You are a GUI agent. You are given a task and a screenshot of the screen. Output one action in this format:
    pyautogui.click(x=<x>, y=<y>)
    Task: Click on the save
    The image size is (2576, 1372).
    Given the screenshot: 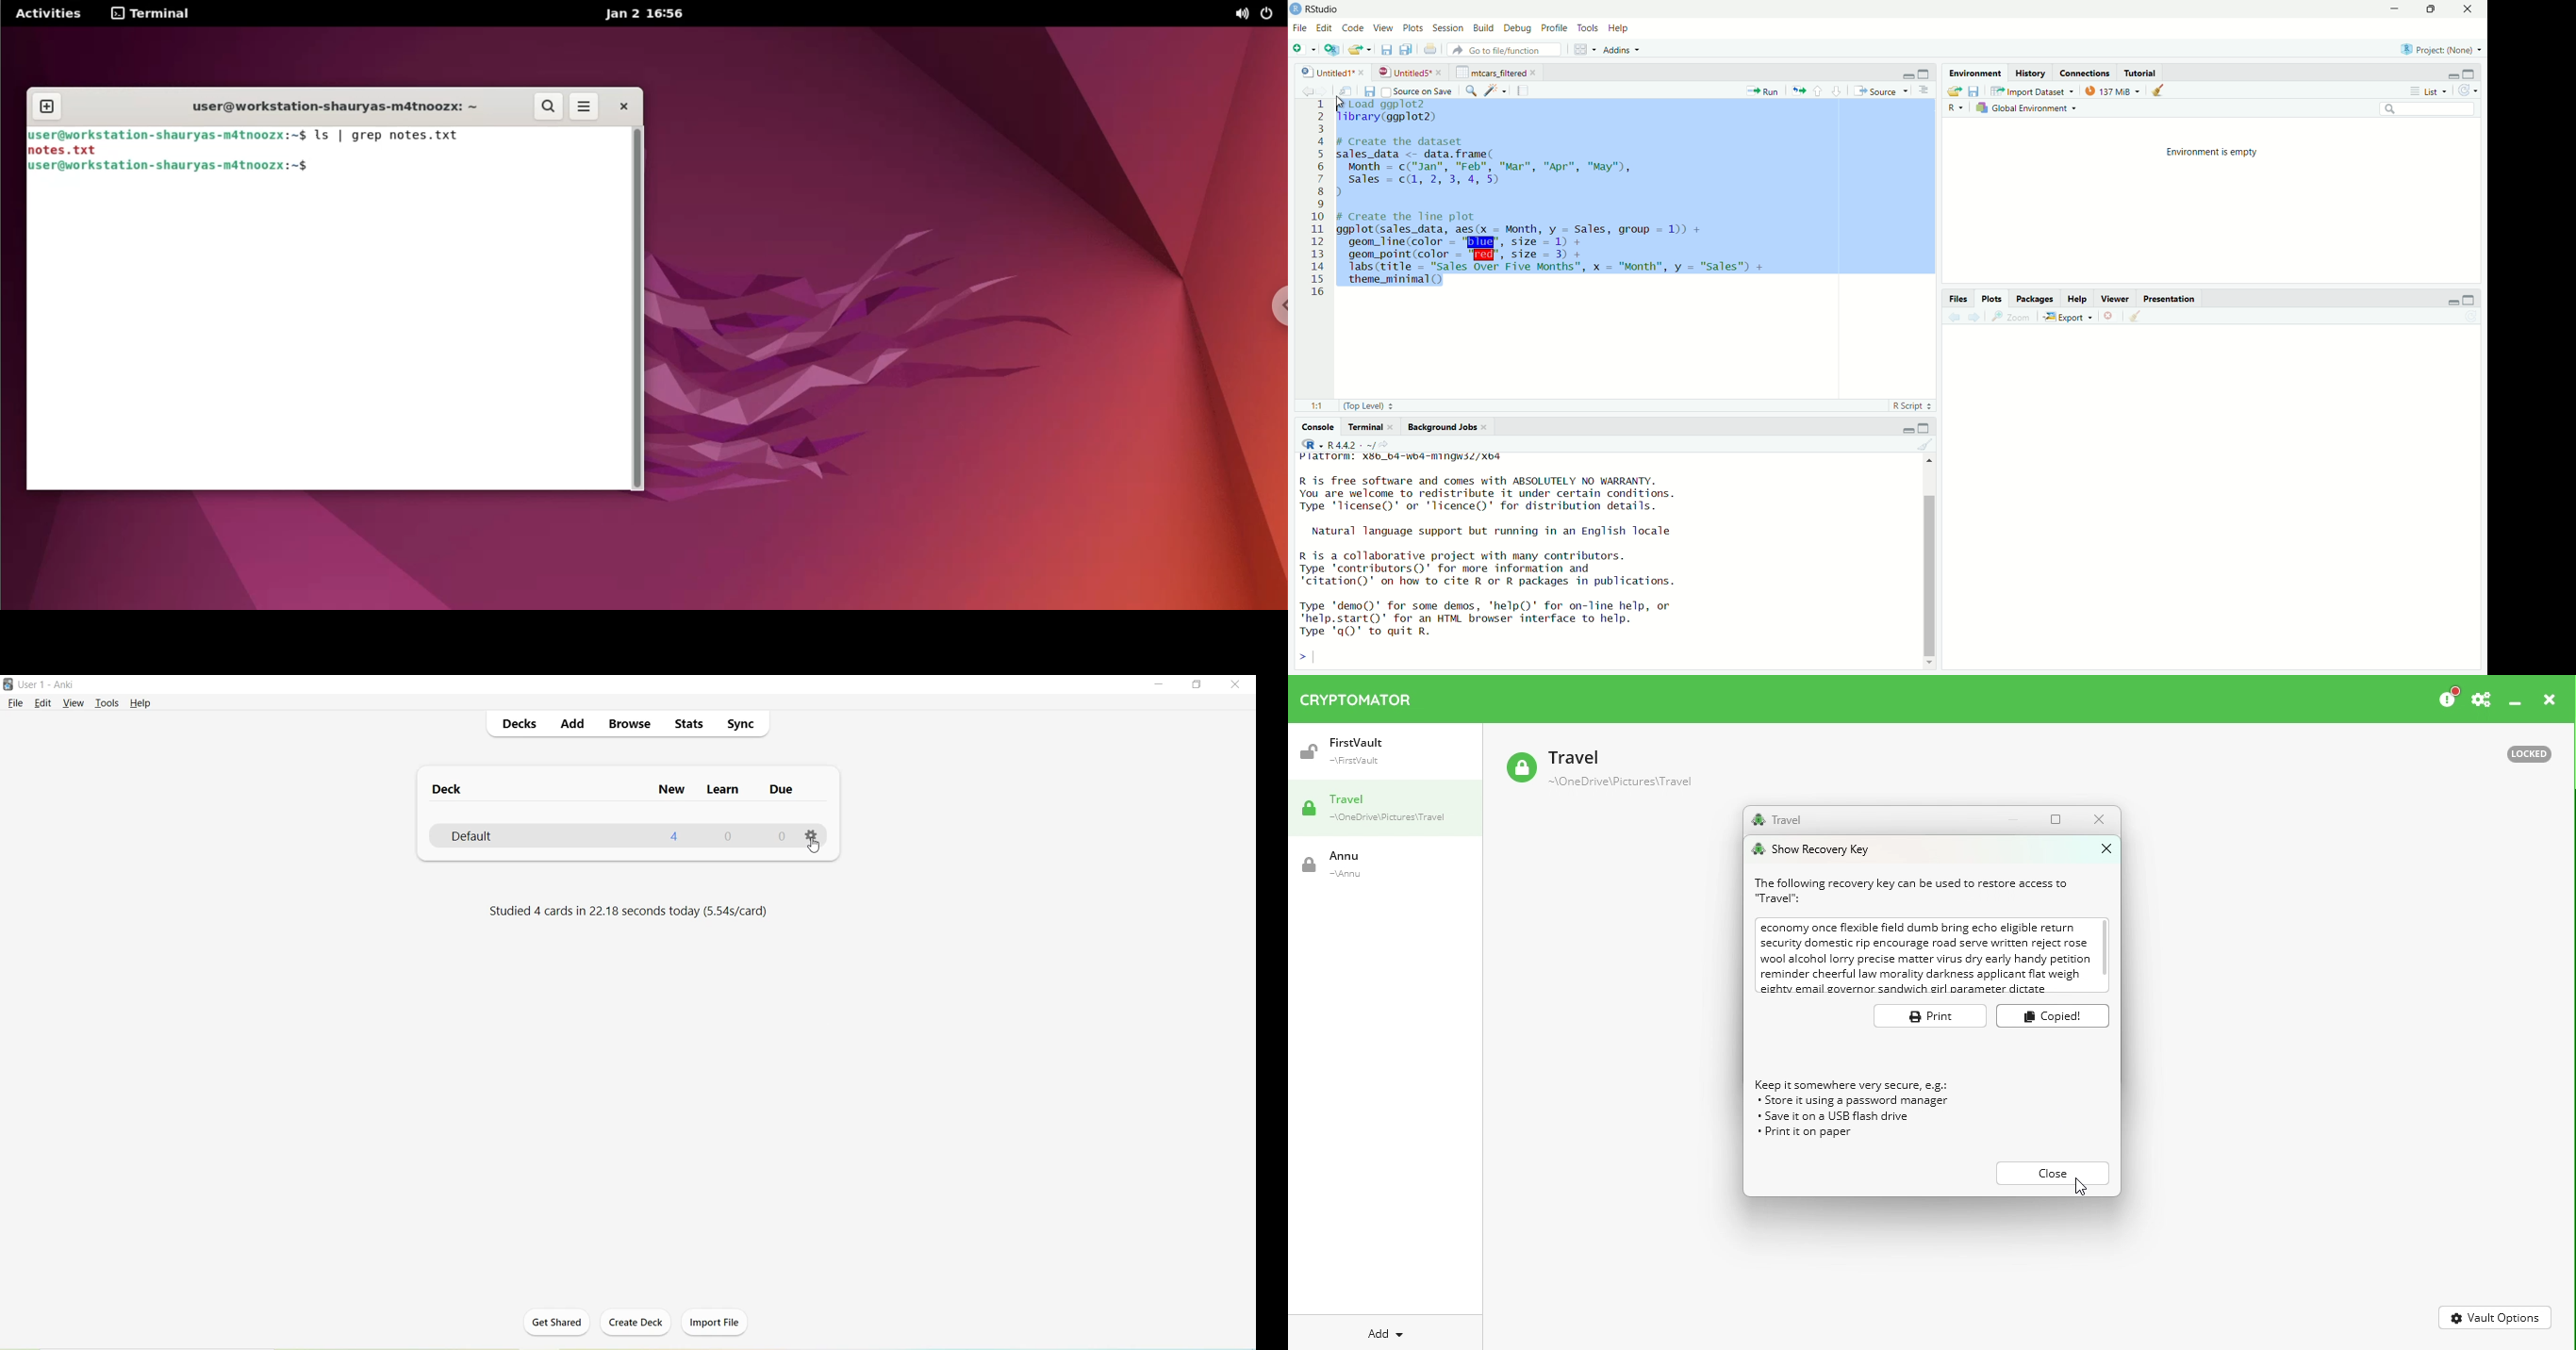 What is the action you would take?
    pyautogui.click(x=1976, y=92)
    